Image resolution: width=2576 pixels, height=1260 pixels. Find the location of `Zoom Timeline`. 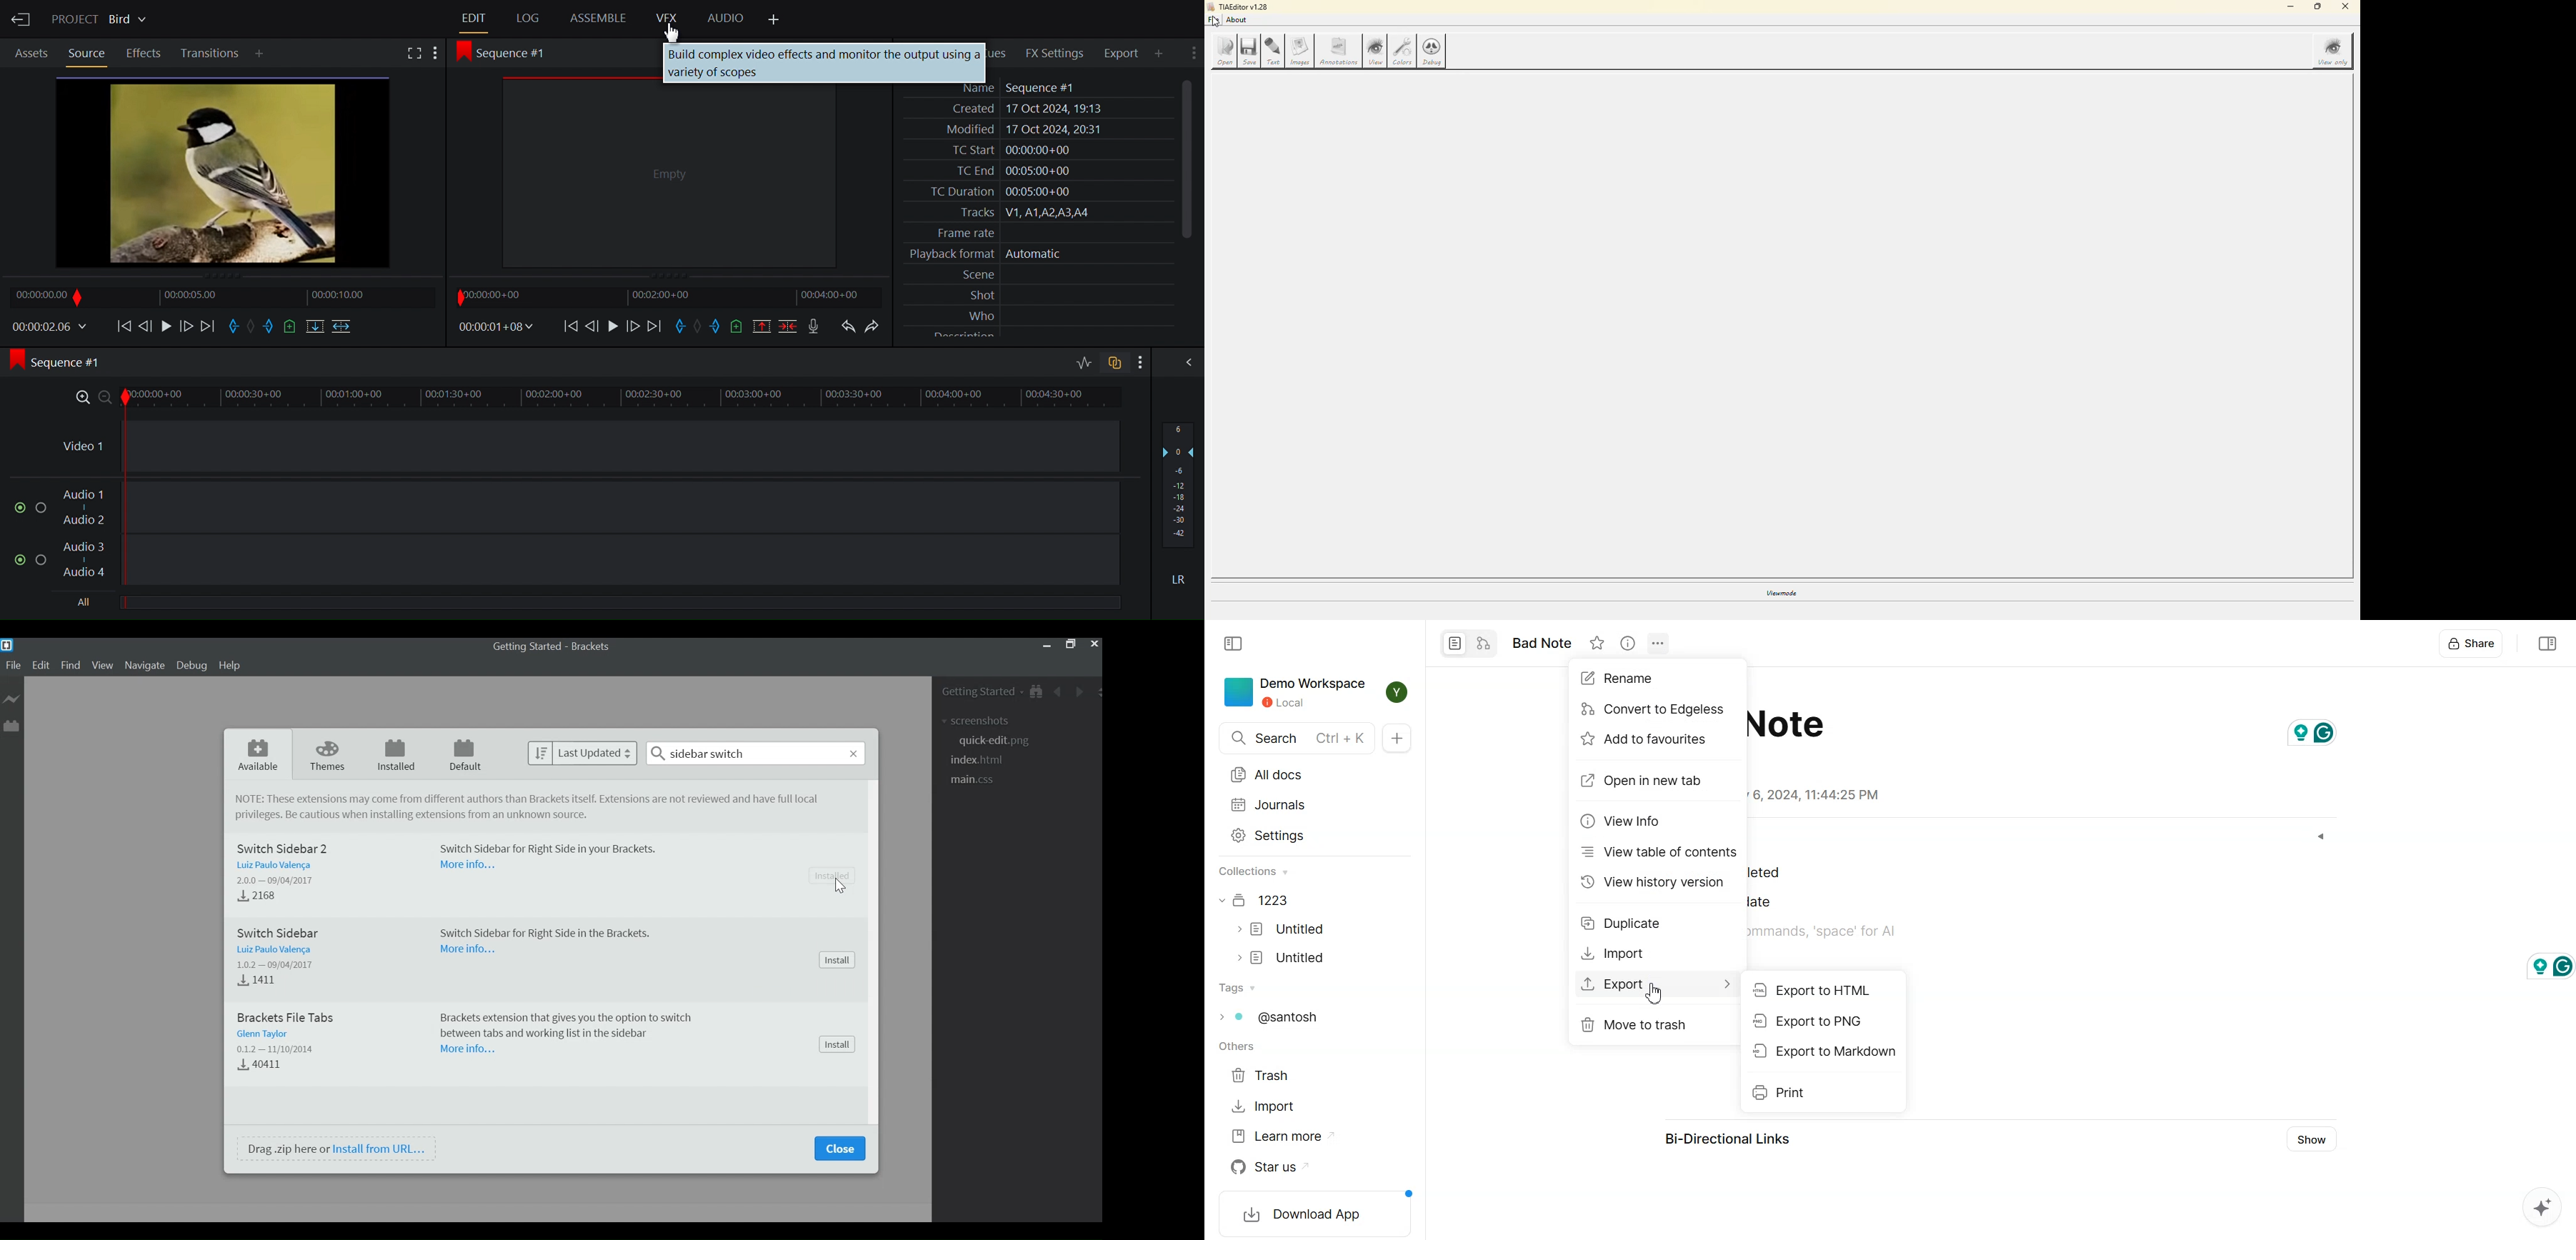

Zoom Timeline is located at coordinates (585, 400).